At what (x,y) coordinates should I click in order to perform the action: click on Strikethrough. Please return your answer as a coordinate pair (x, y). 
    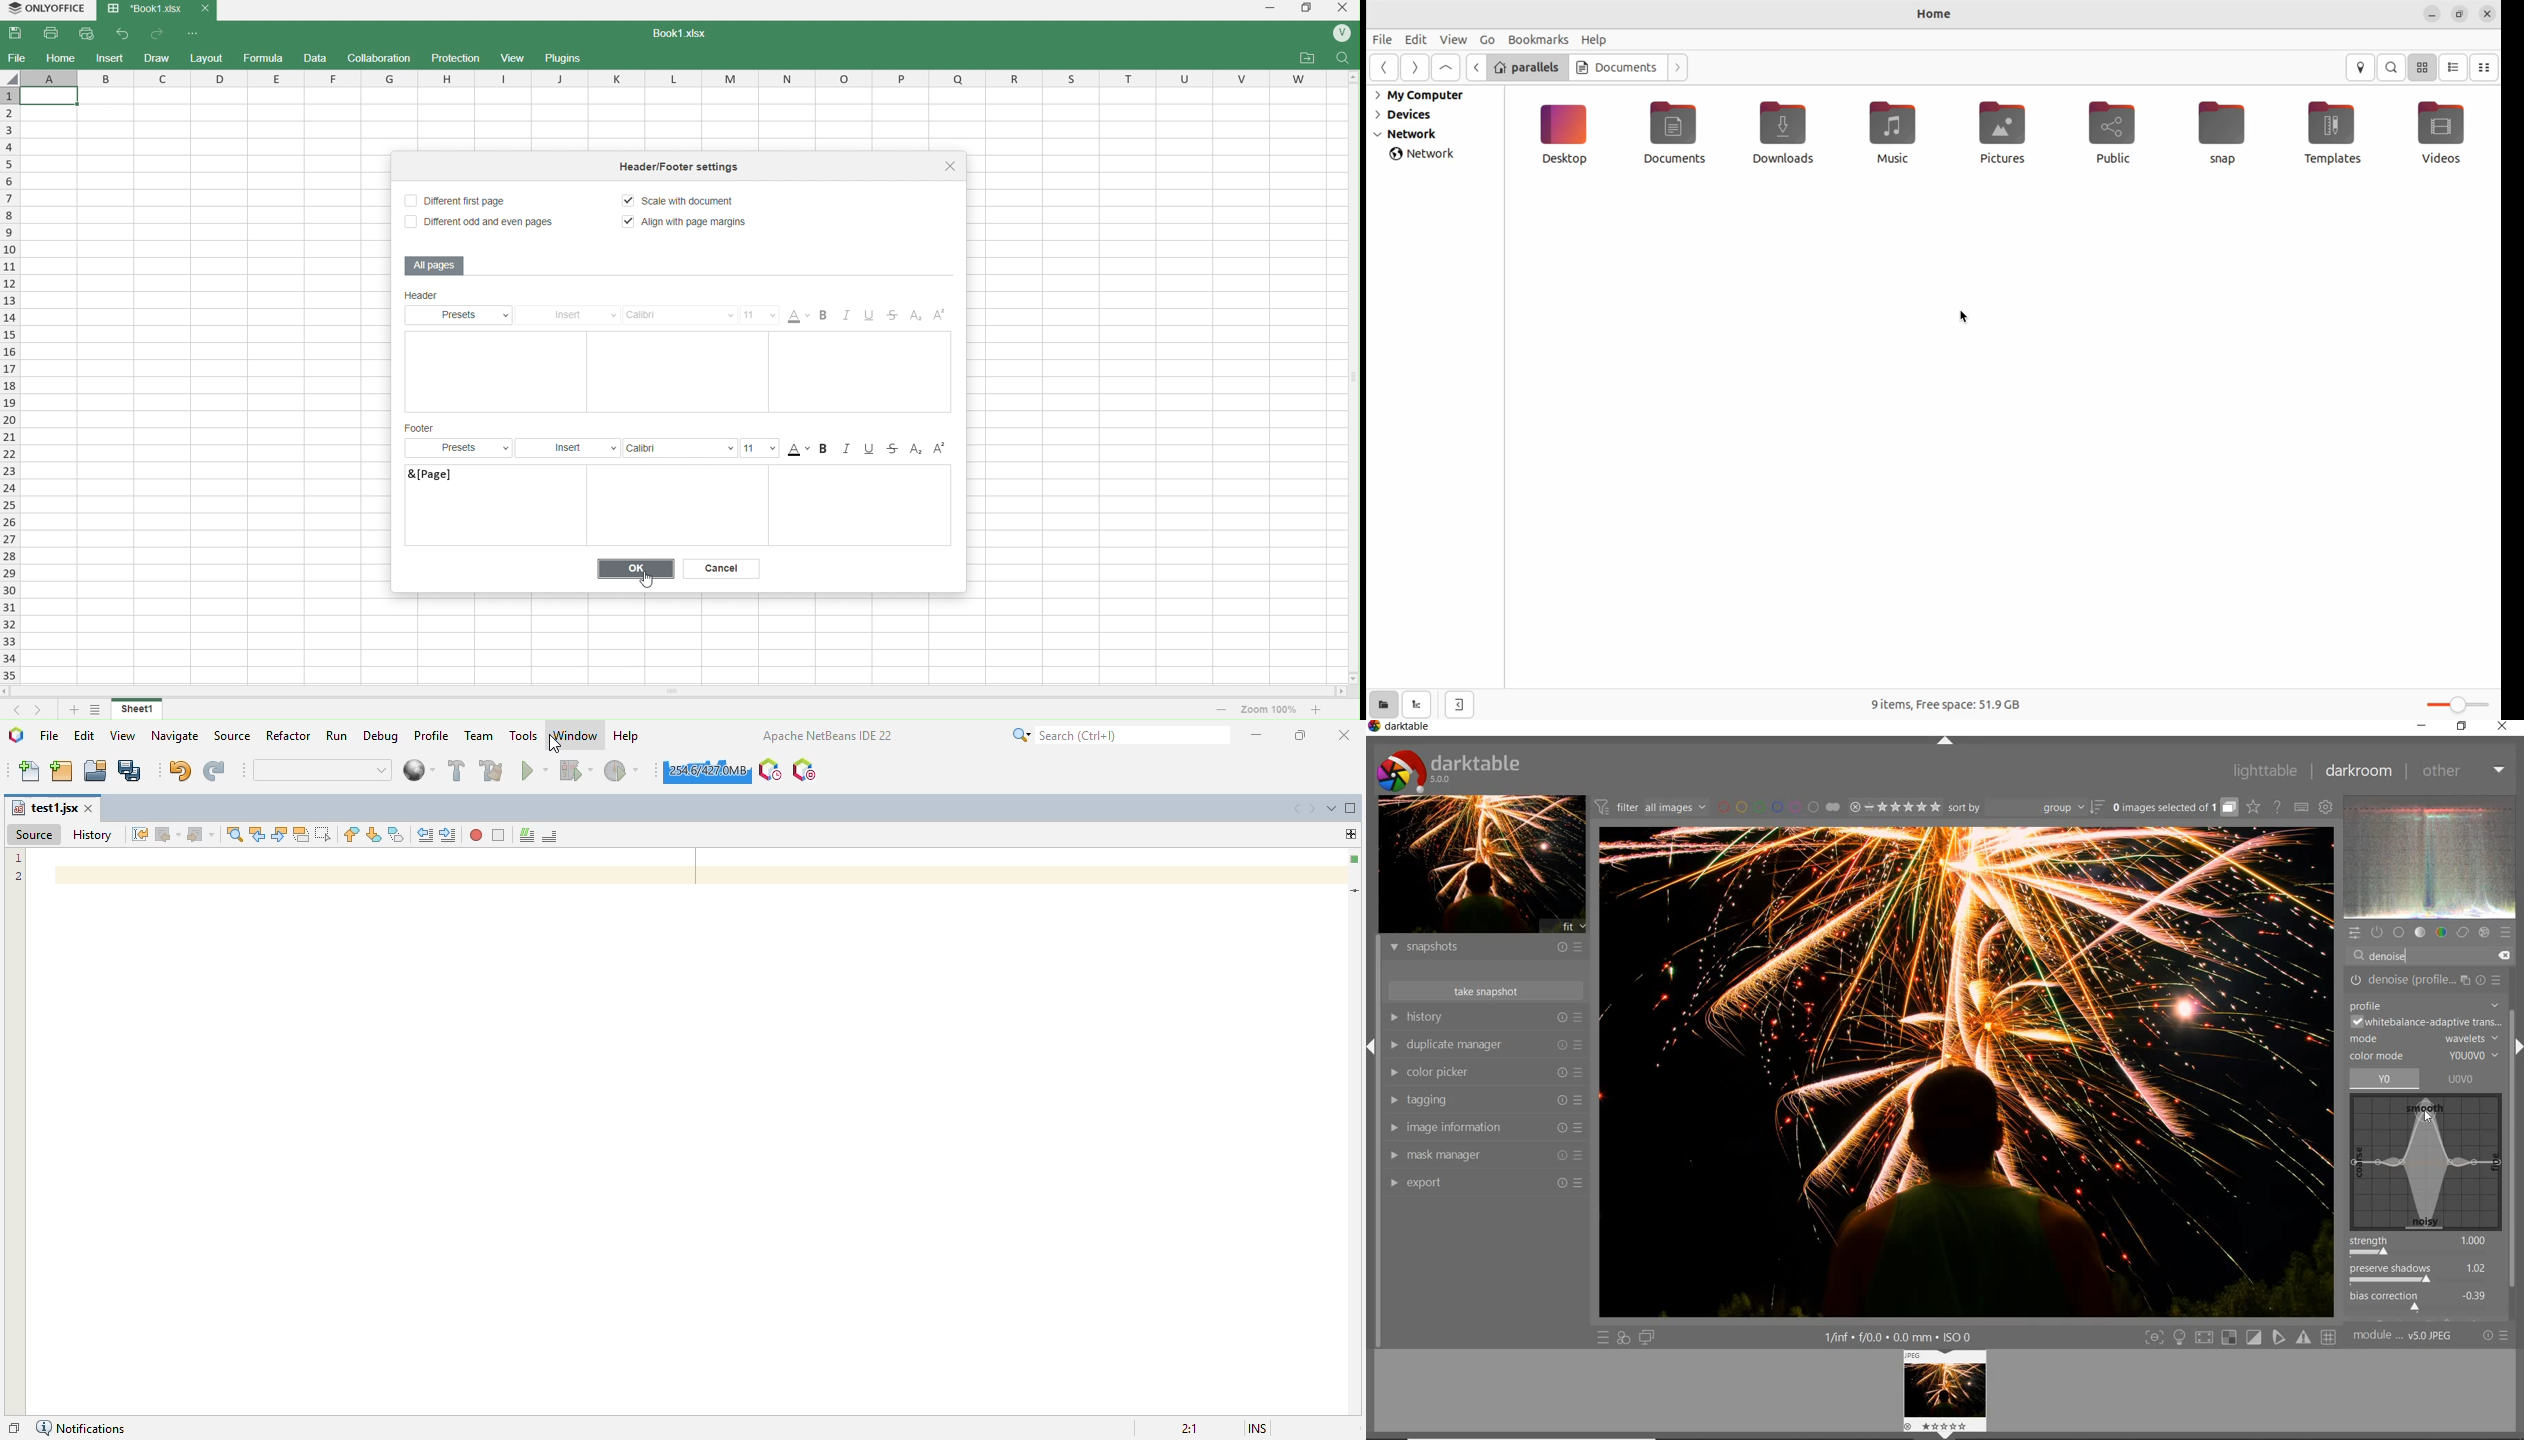
    Looking at the image, I should click on (895, 449).